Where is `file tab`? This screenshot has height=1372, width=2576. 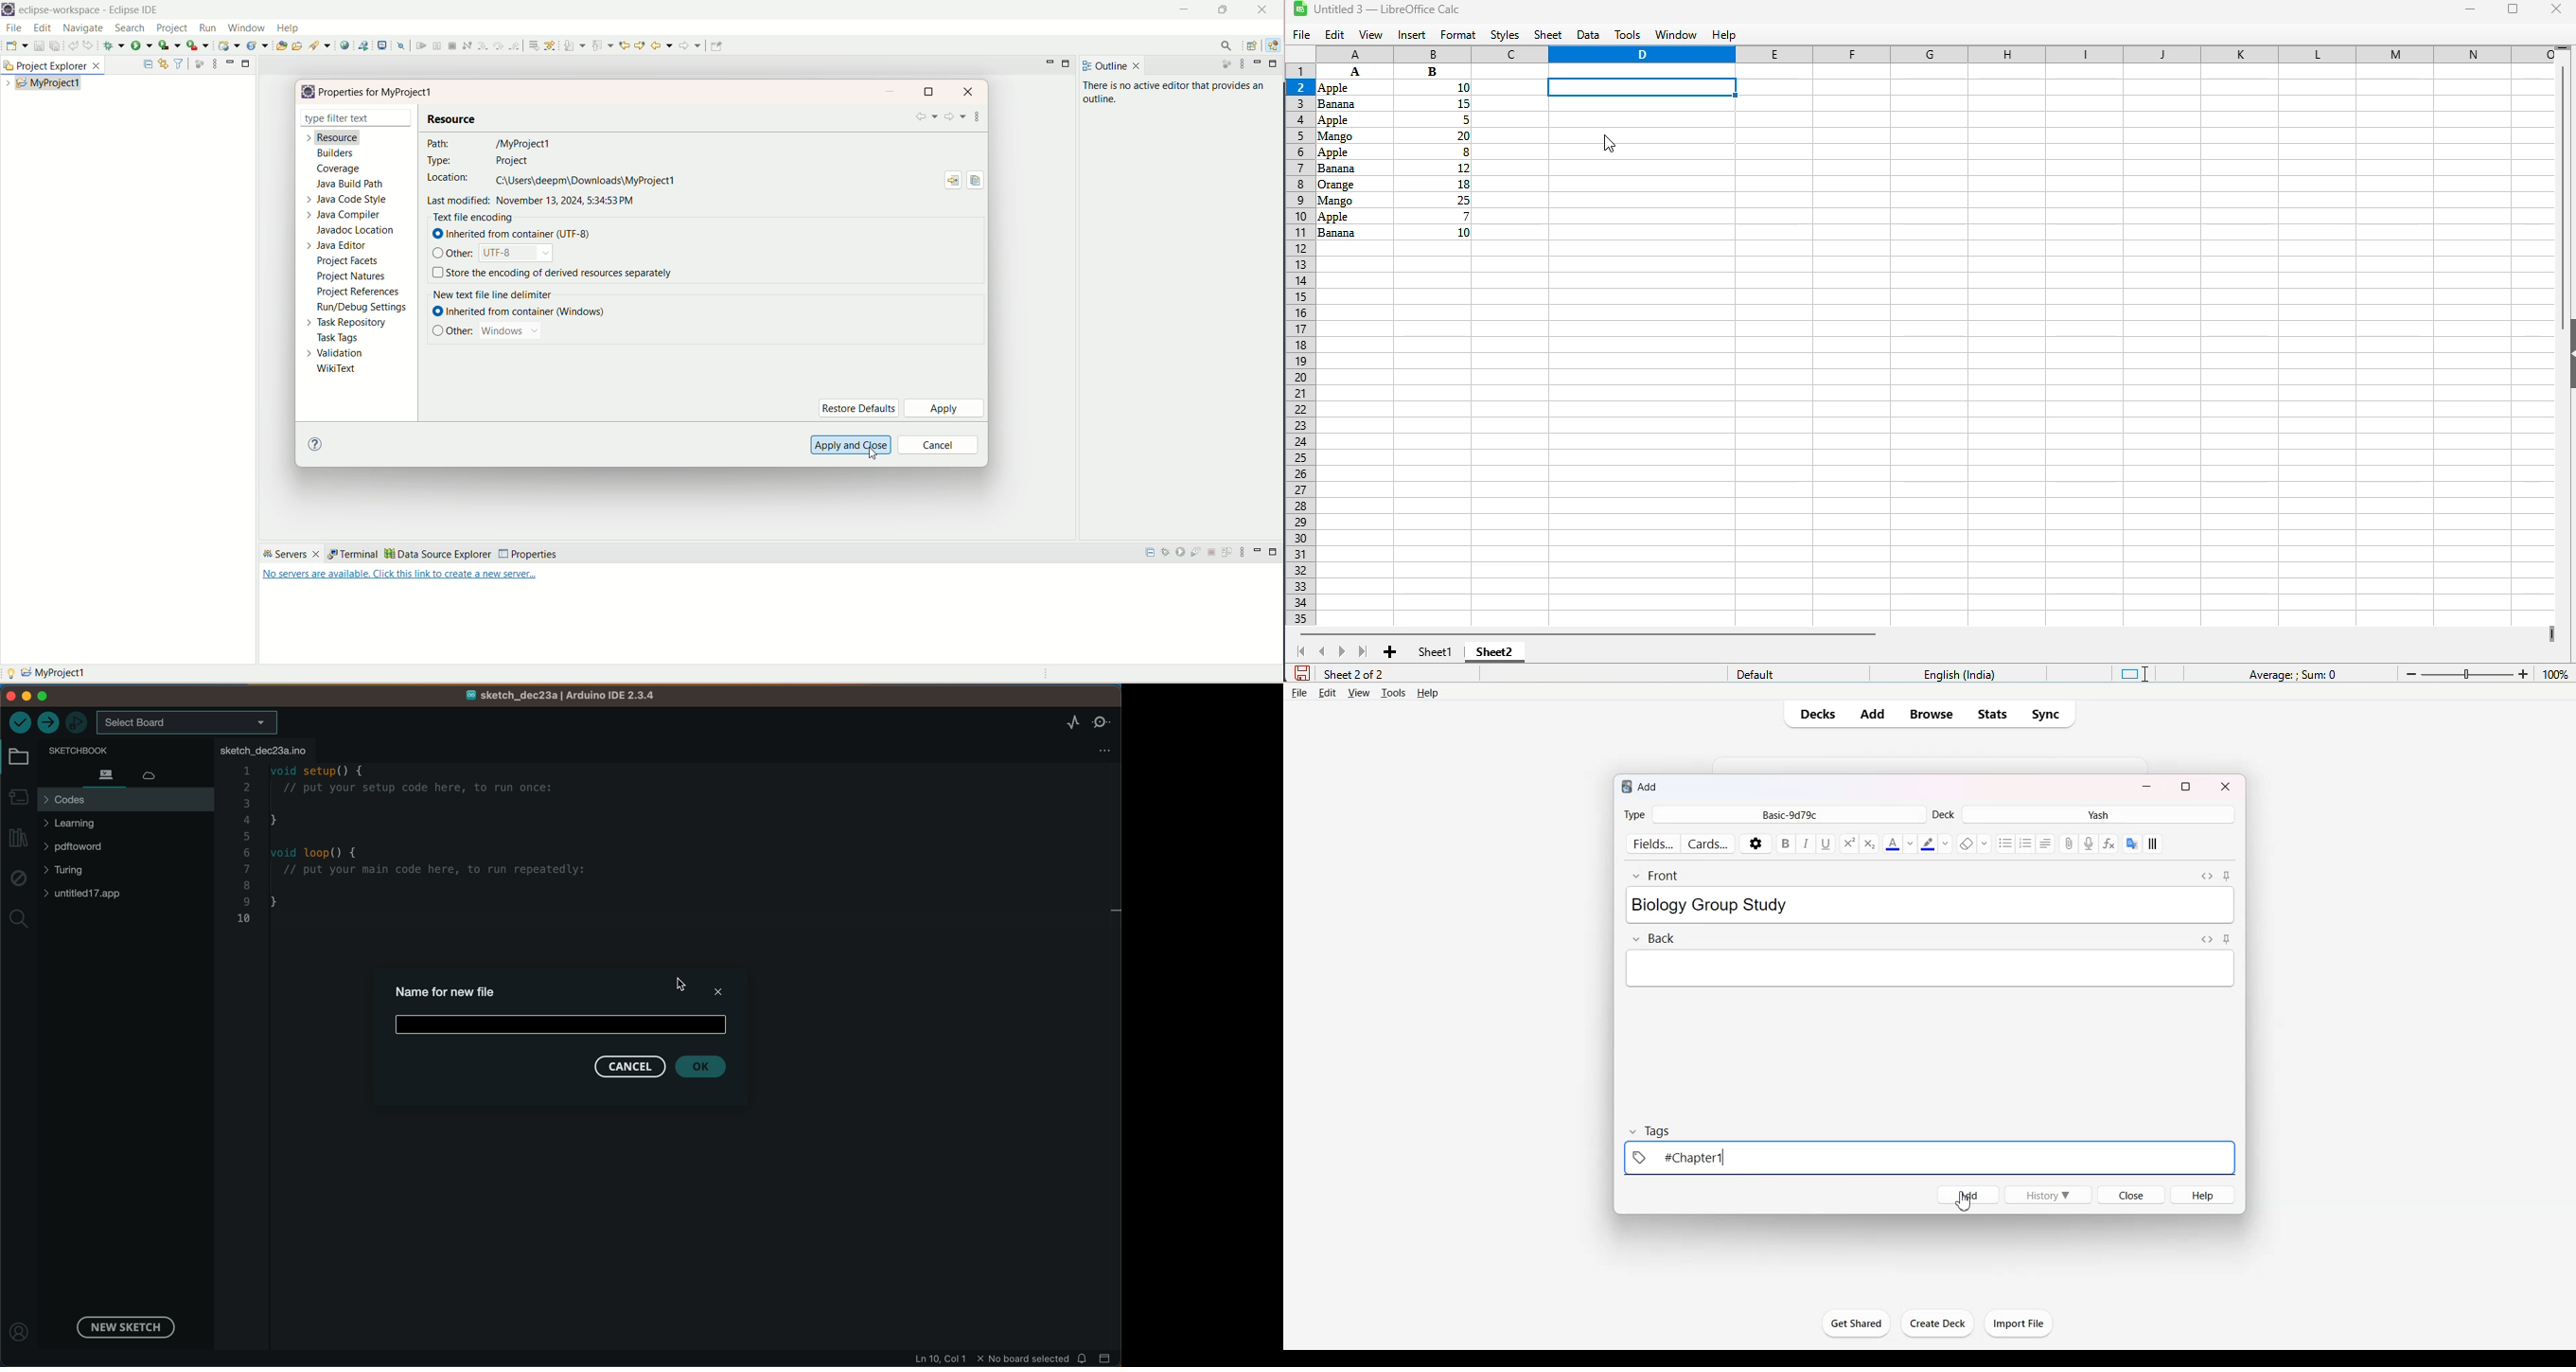 file tab is located at coordinates (266, 750).